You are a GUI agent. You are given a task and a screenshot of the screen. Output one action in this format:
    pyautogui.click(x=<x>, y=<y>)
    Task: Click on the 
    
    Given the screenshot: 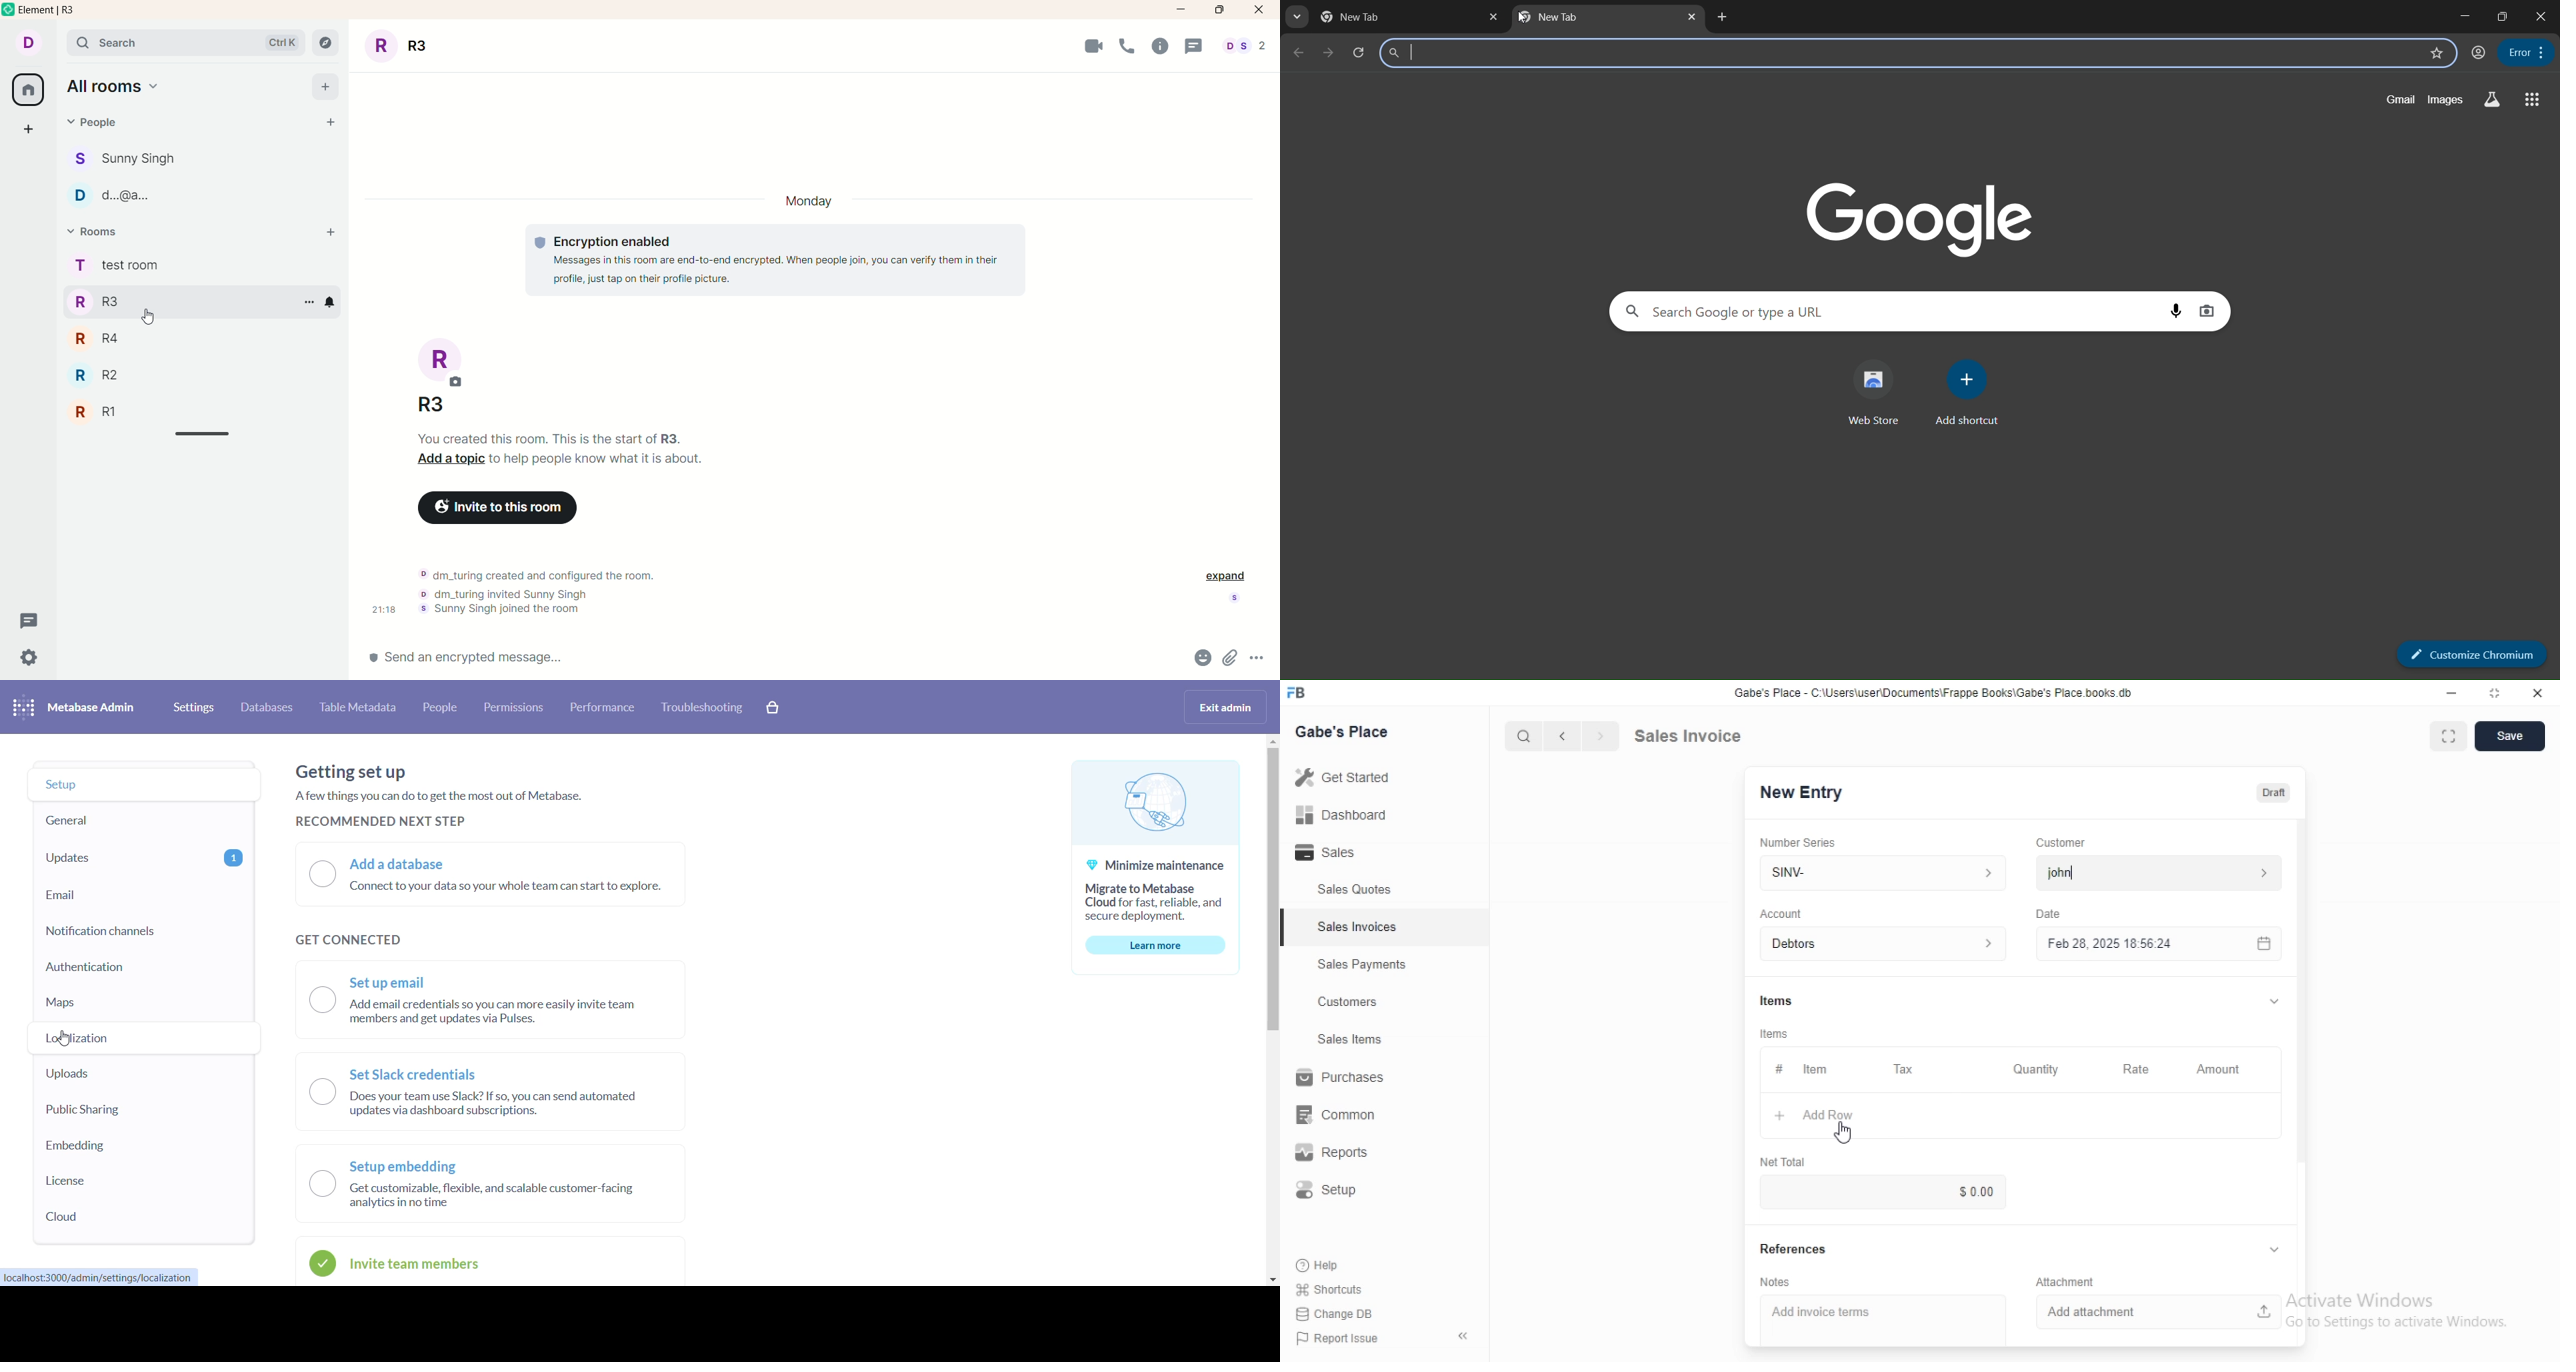 What is the action you would take?
    pyautogui.click(x=1779, y=1000)
    